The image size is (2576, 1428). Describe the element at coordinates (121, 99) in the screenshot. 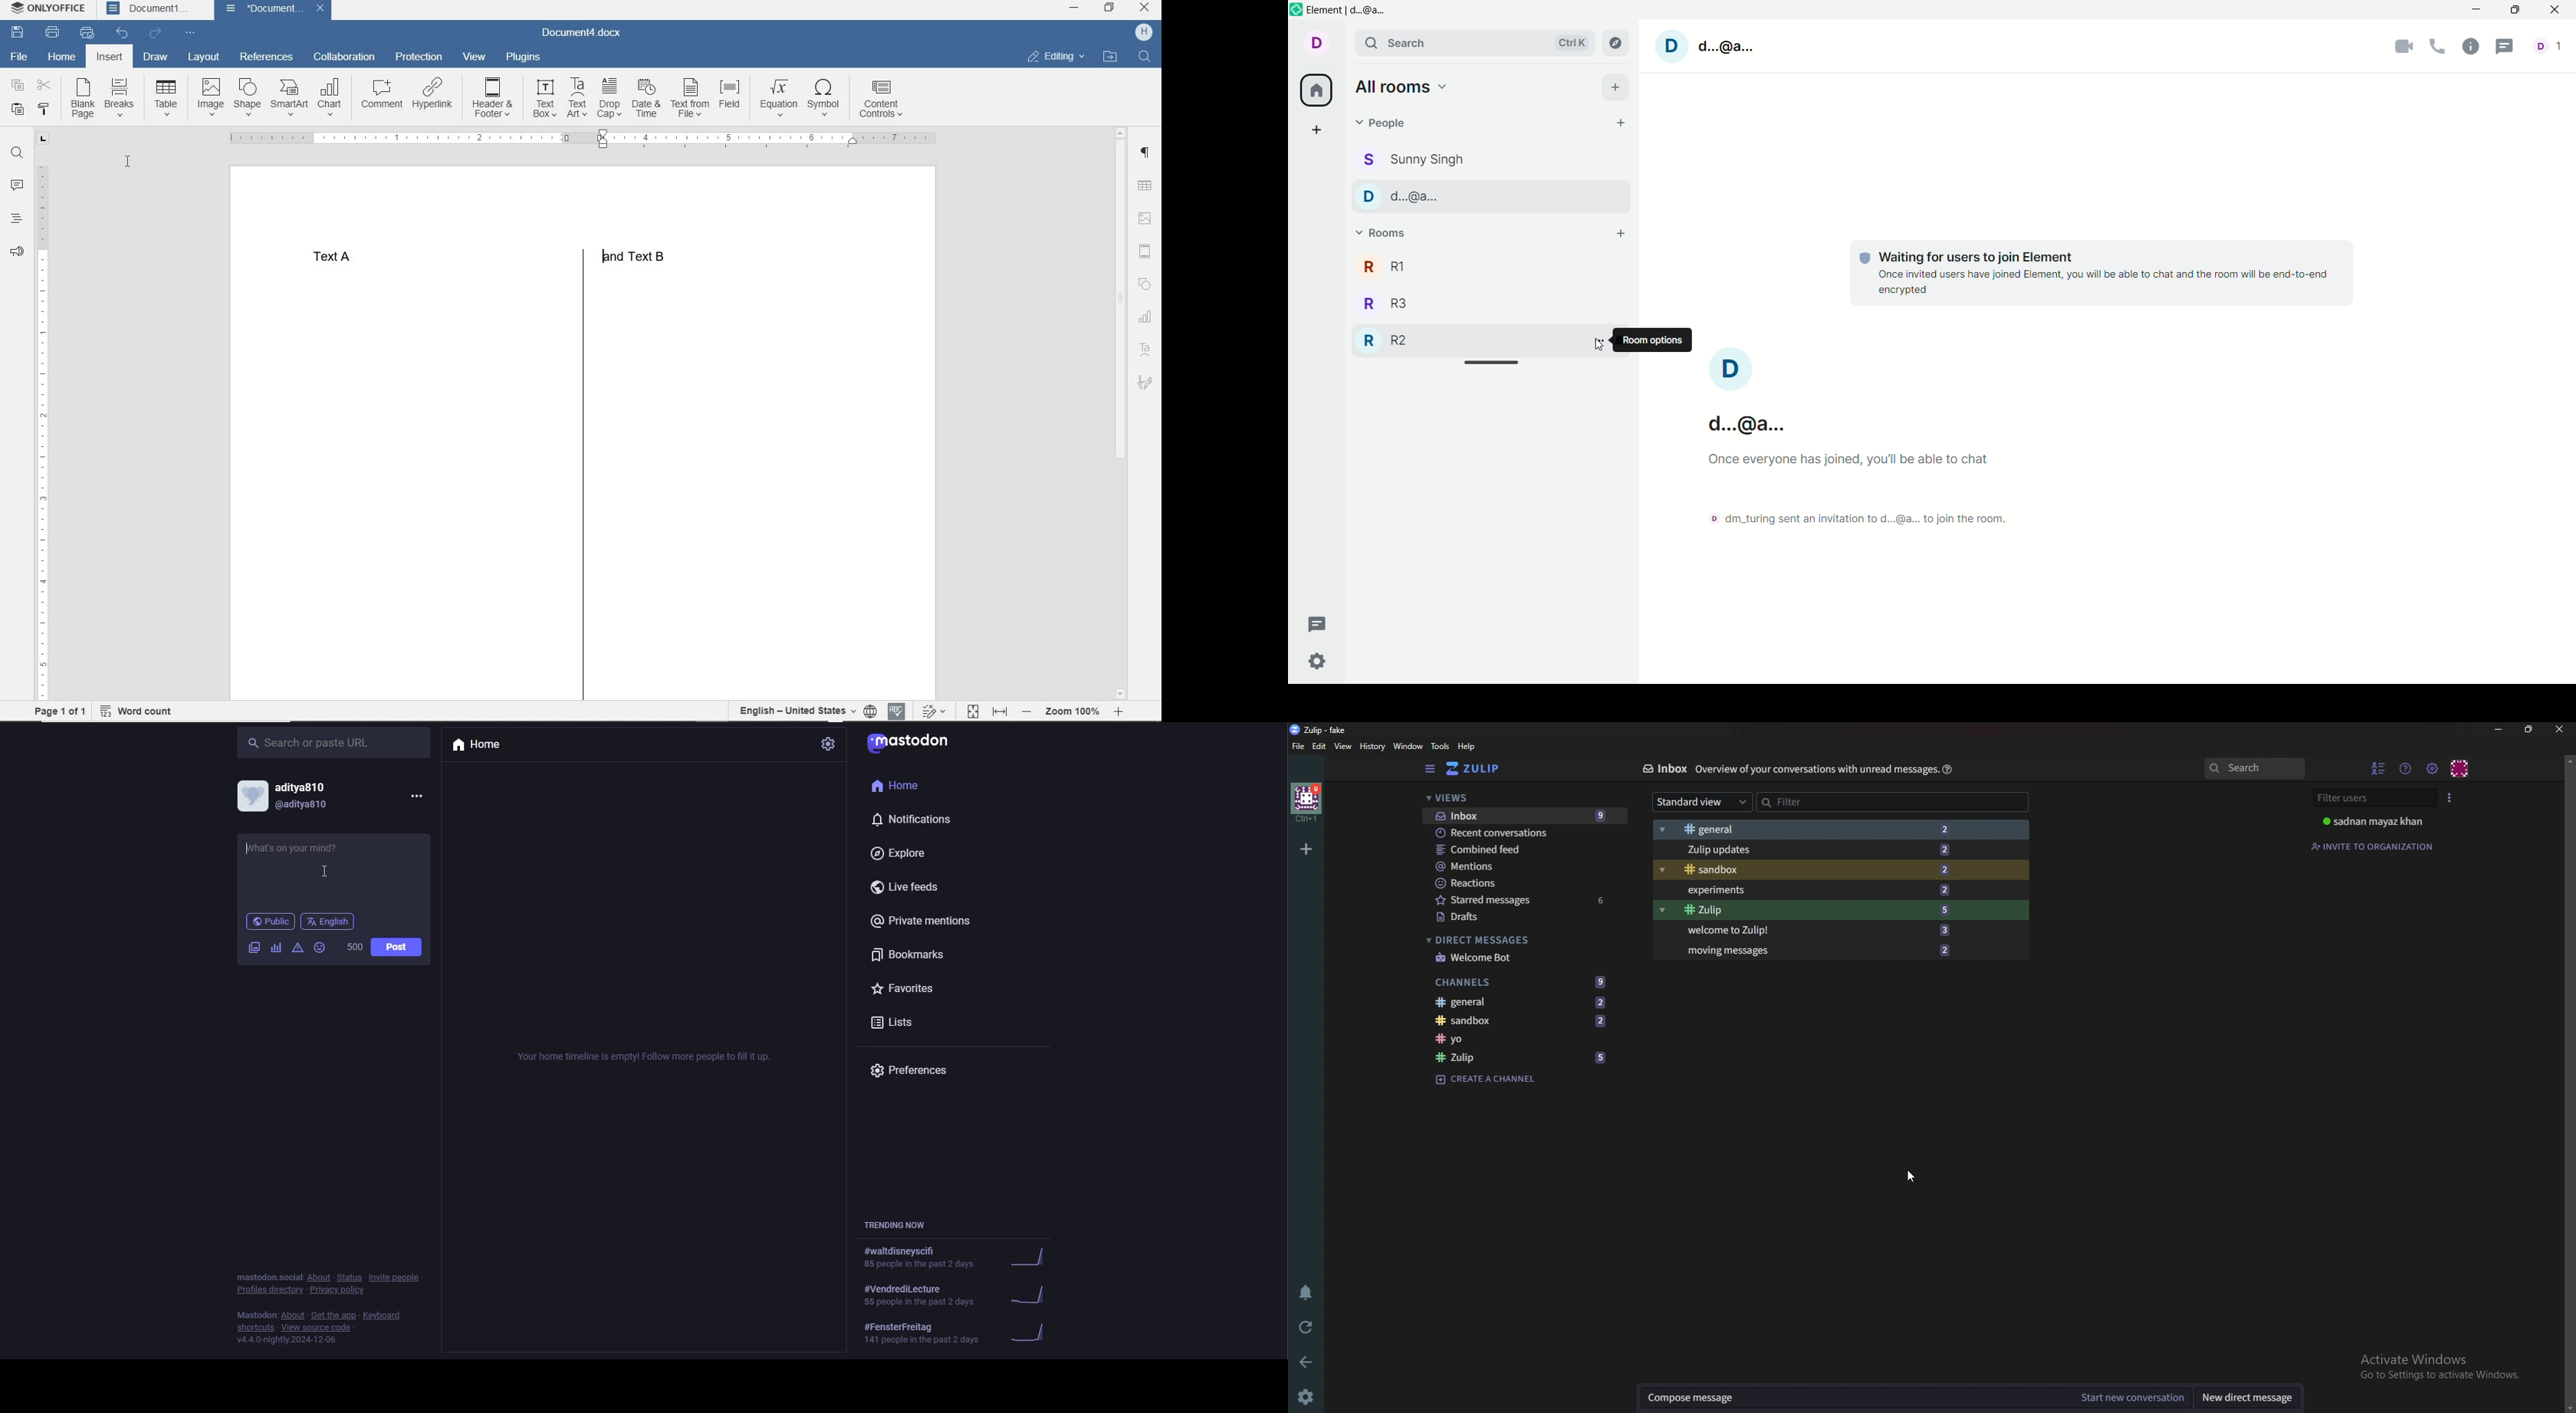

I see `BREAKS` at that location.